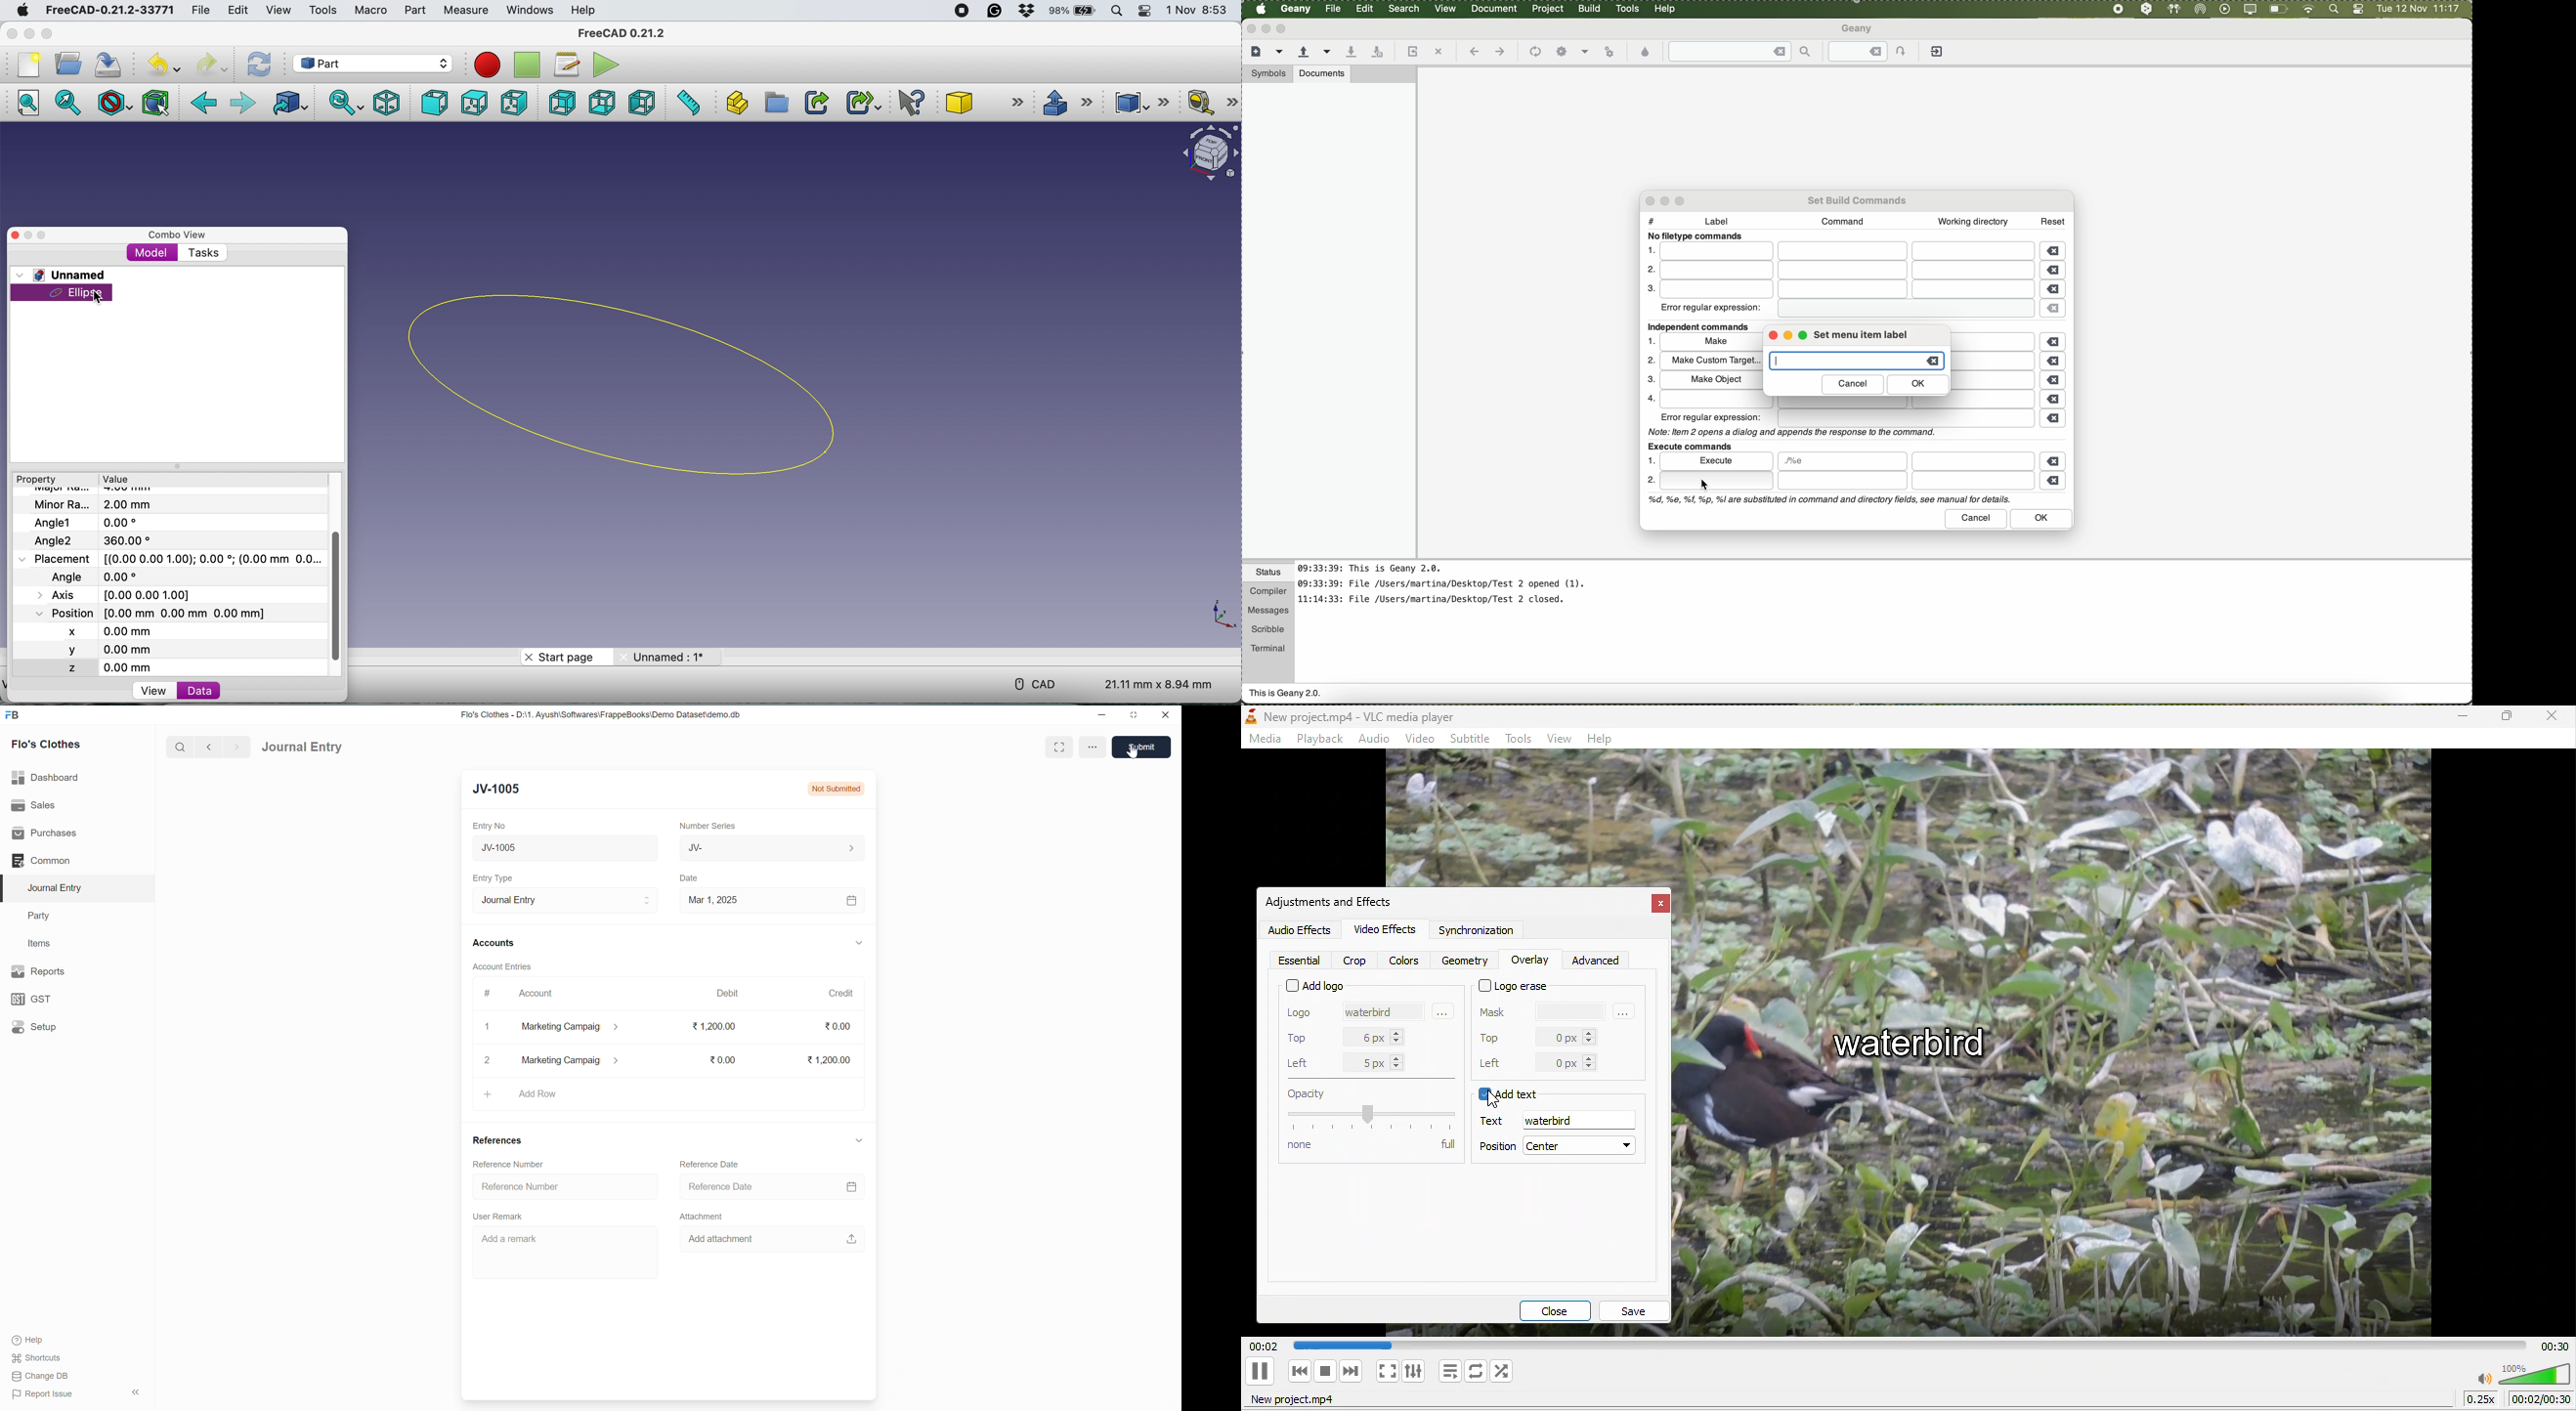  I want to click on minimize, so click(1103, 716).